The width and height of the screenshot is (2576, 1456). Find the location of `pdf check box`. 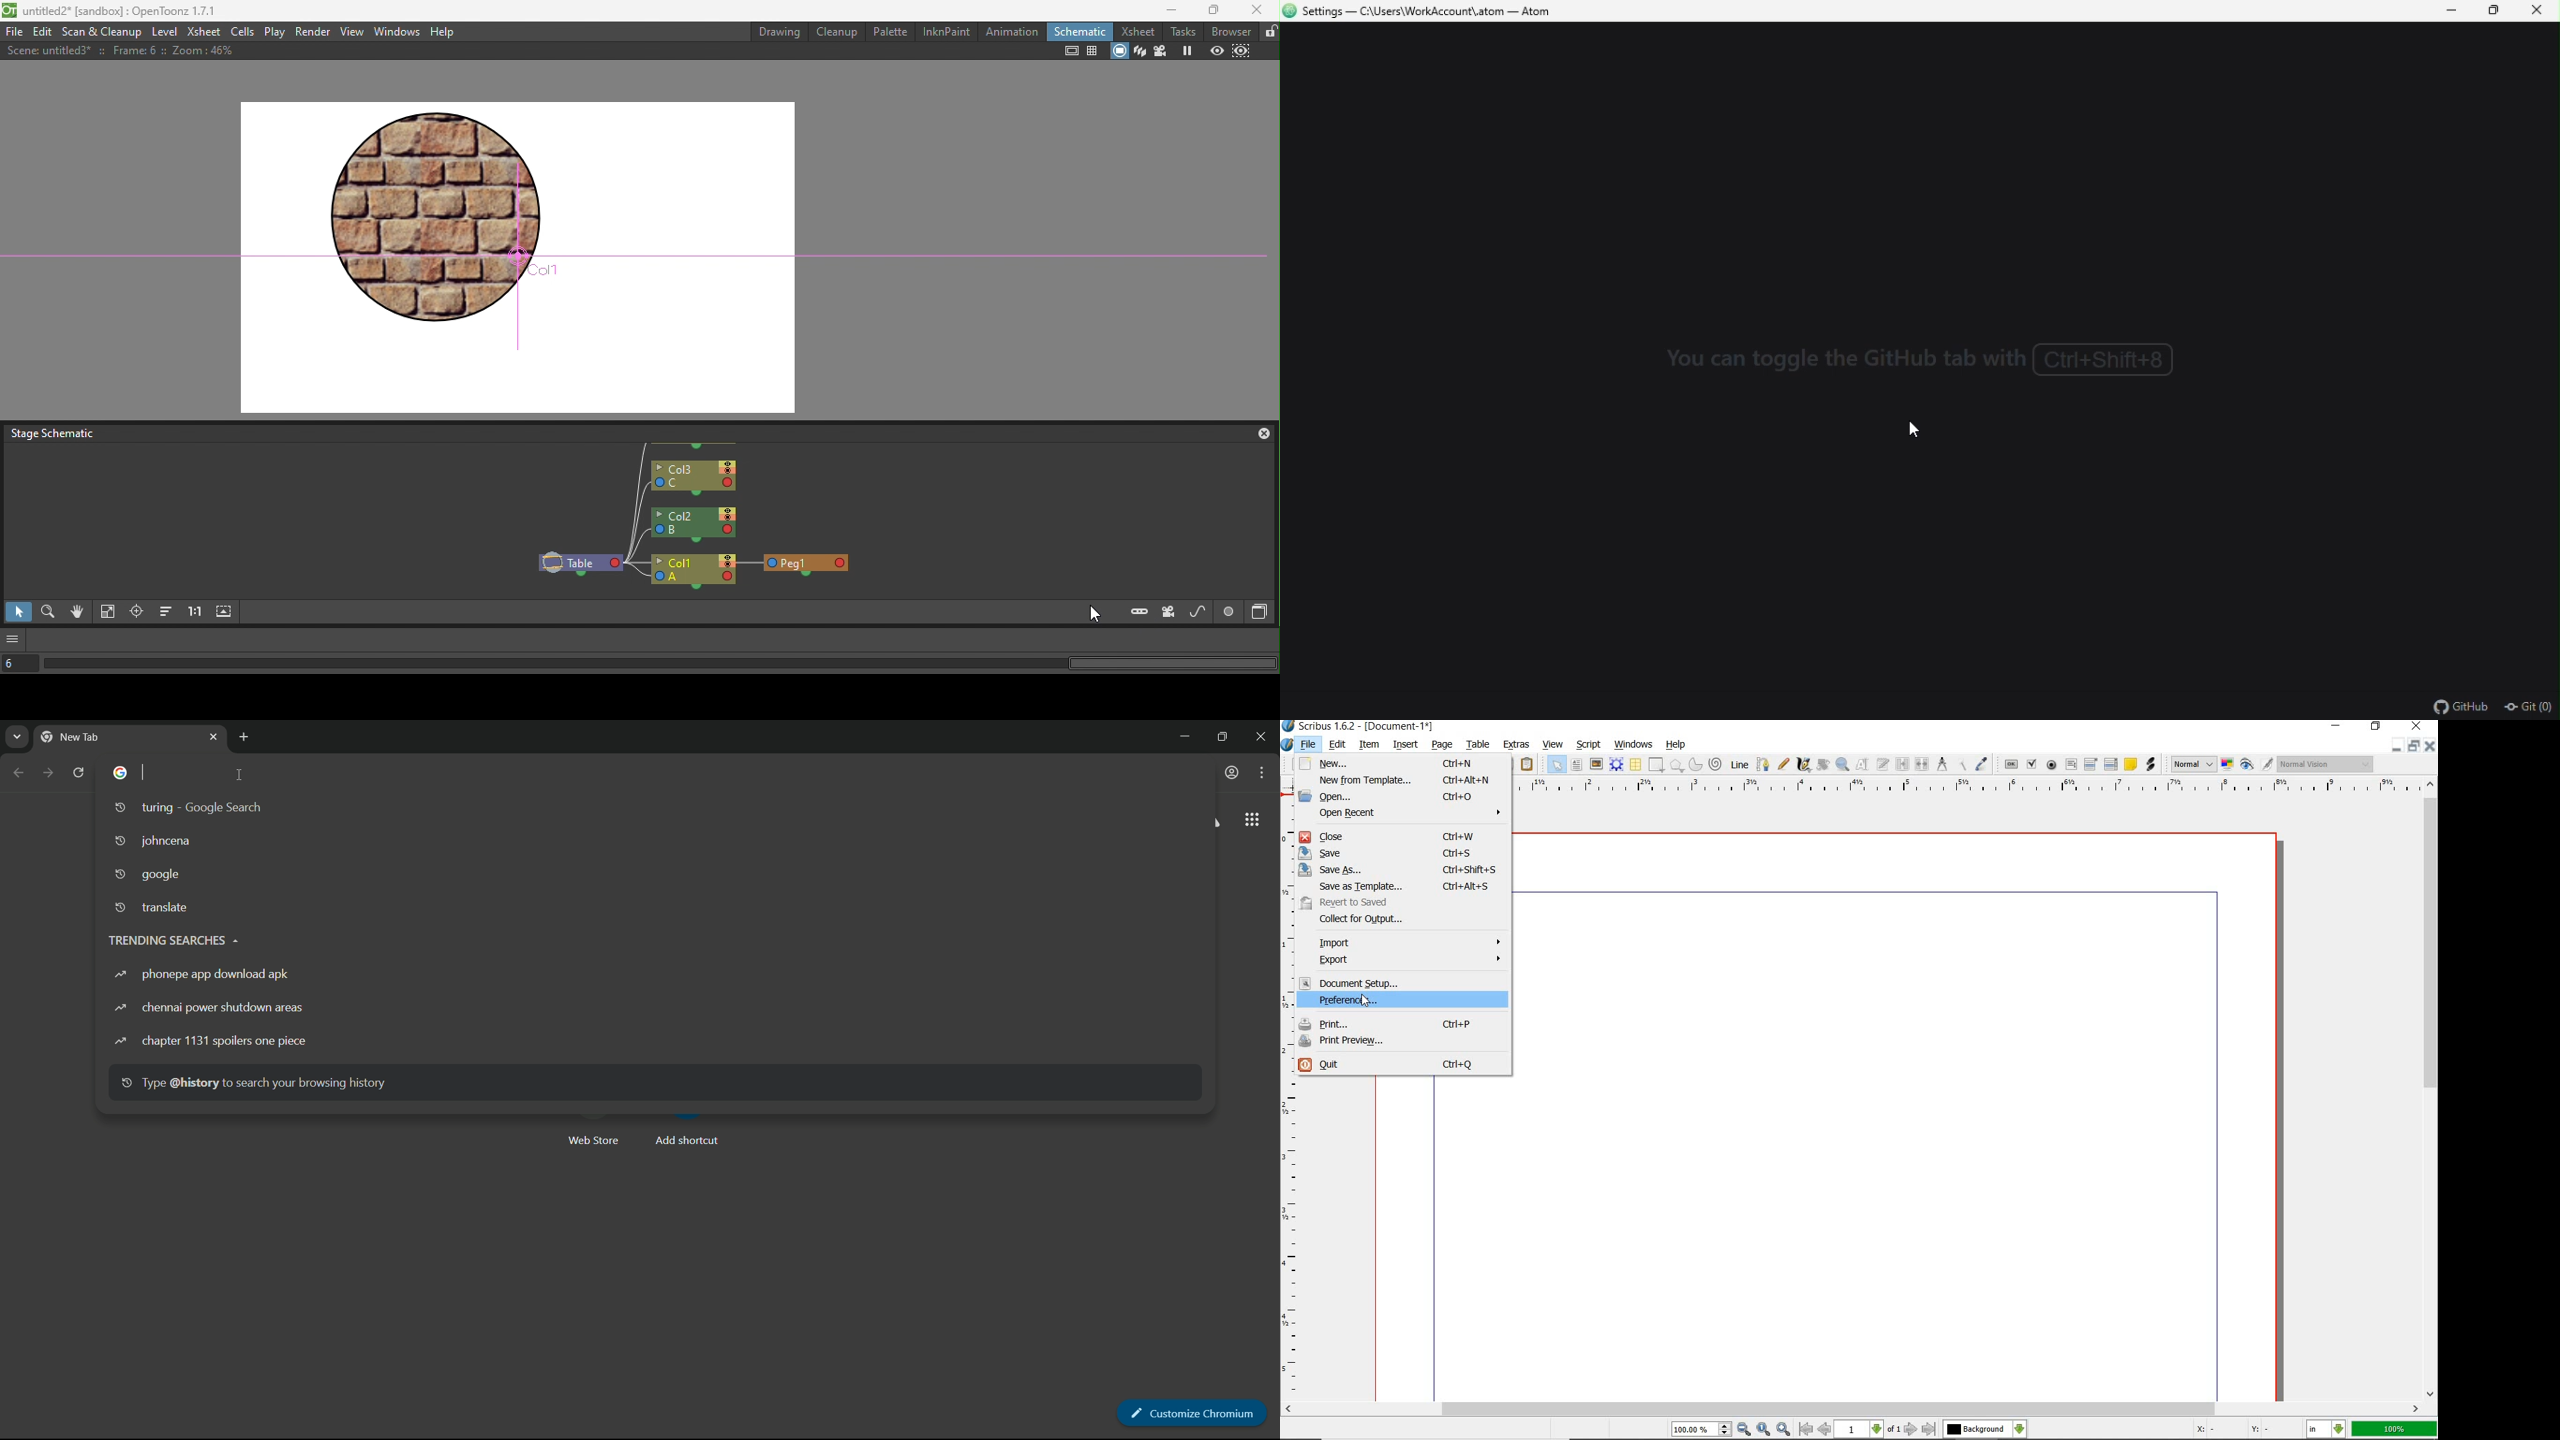

pdf check box is located at coordinates (2031, 764).